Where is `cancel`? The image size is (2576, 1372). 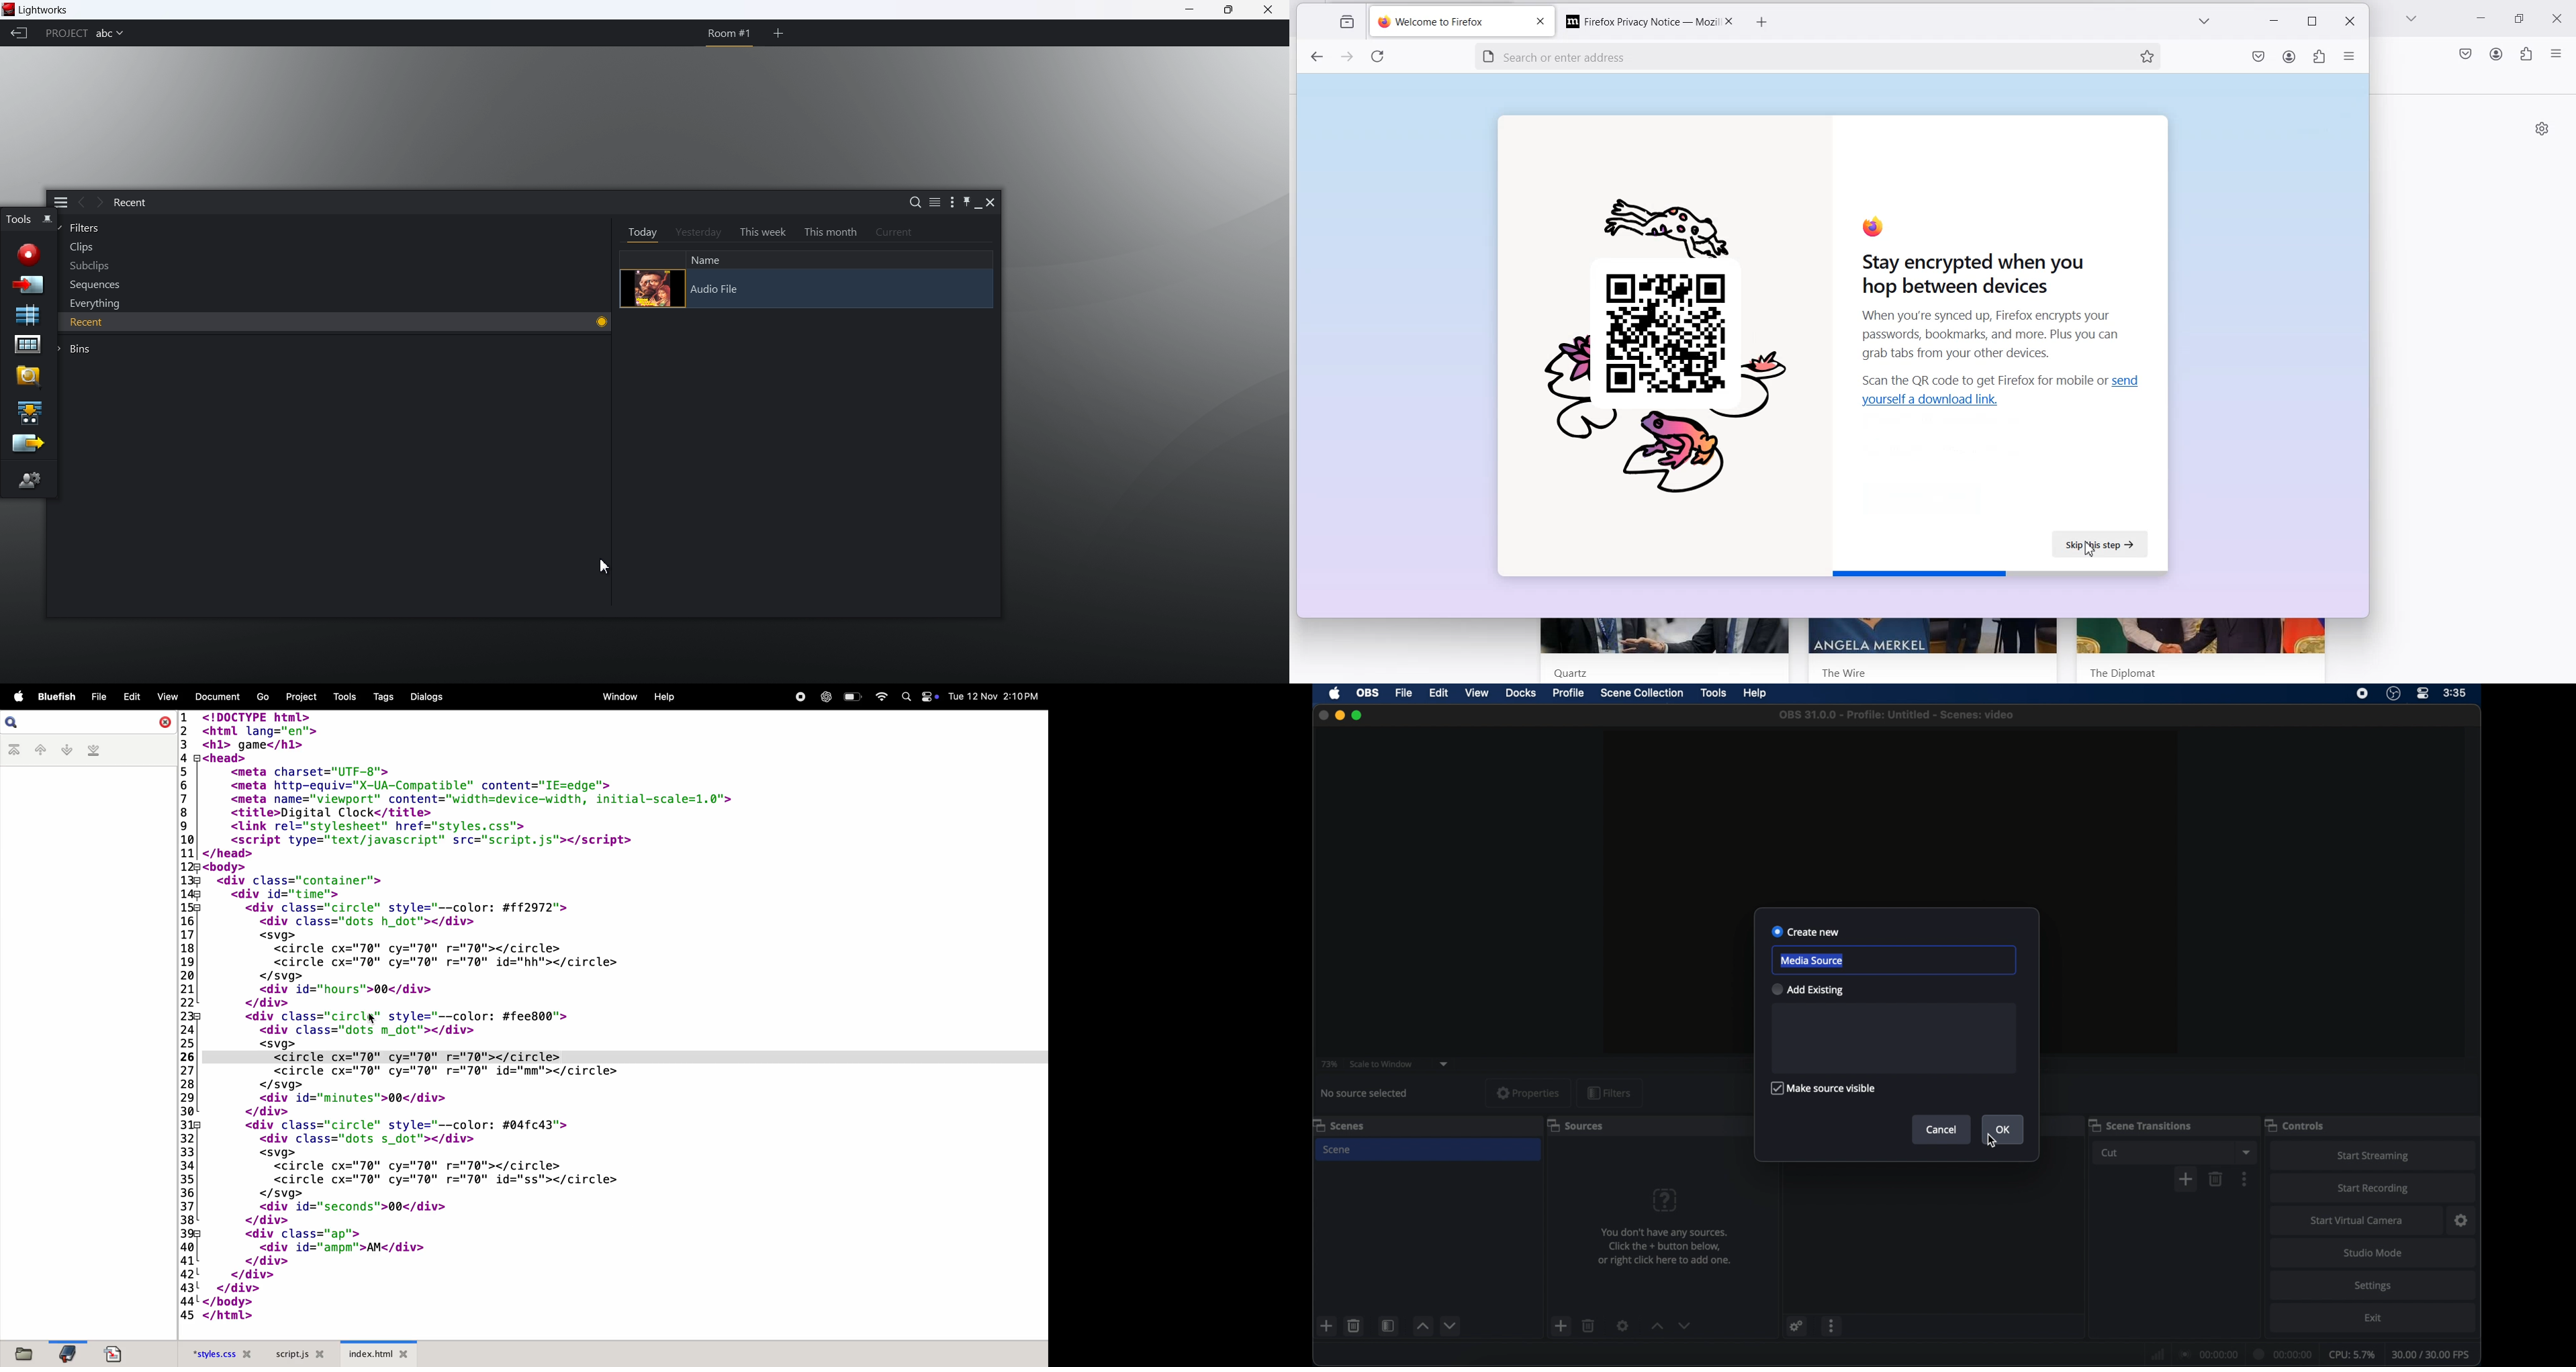 cancel is located at coordinates (1942, 1130).